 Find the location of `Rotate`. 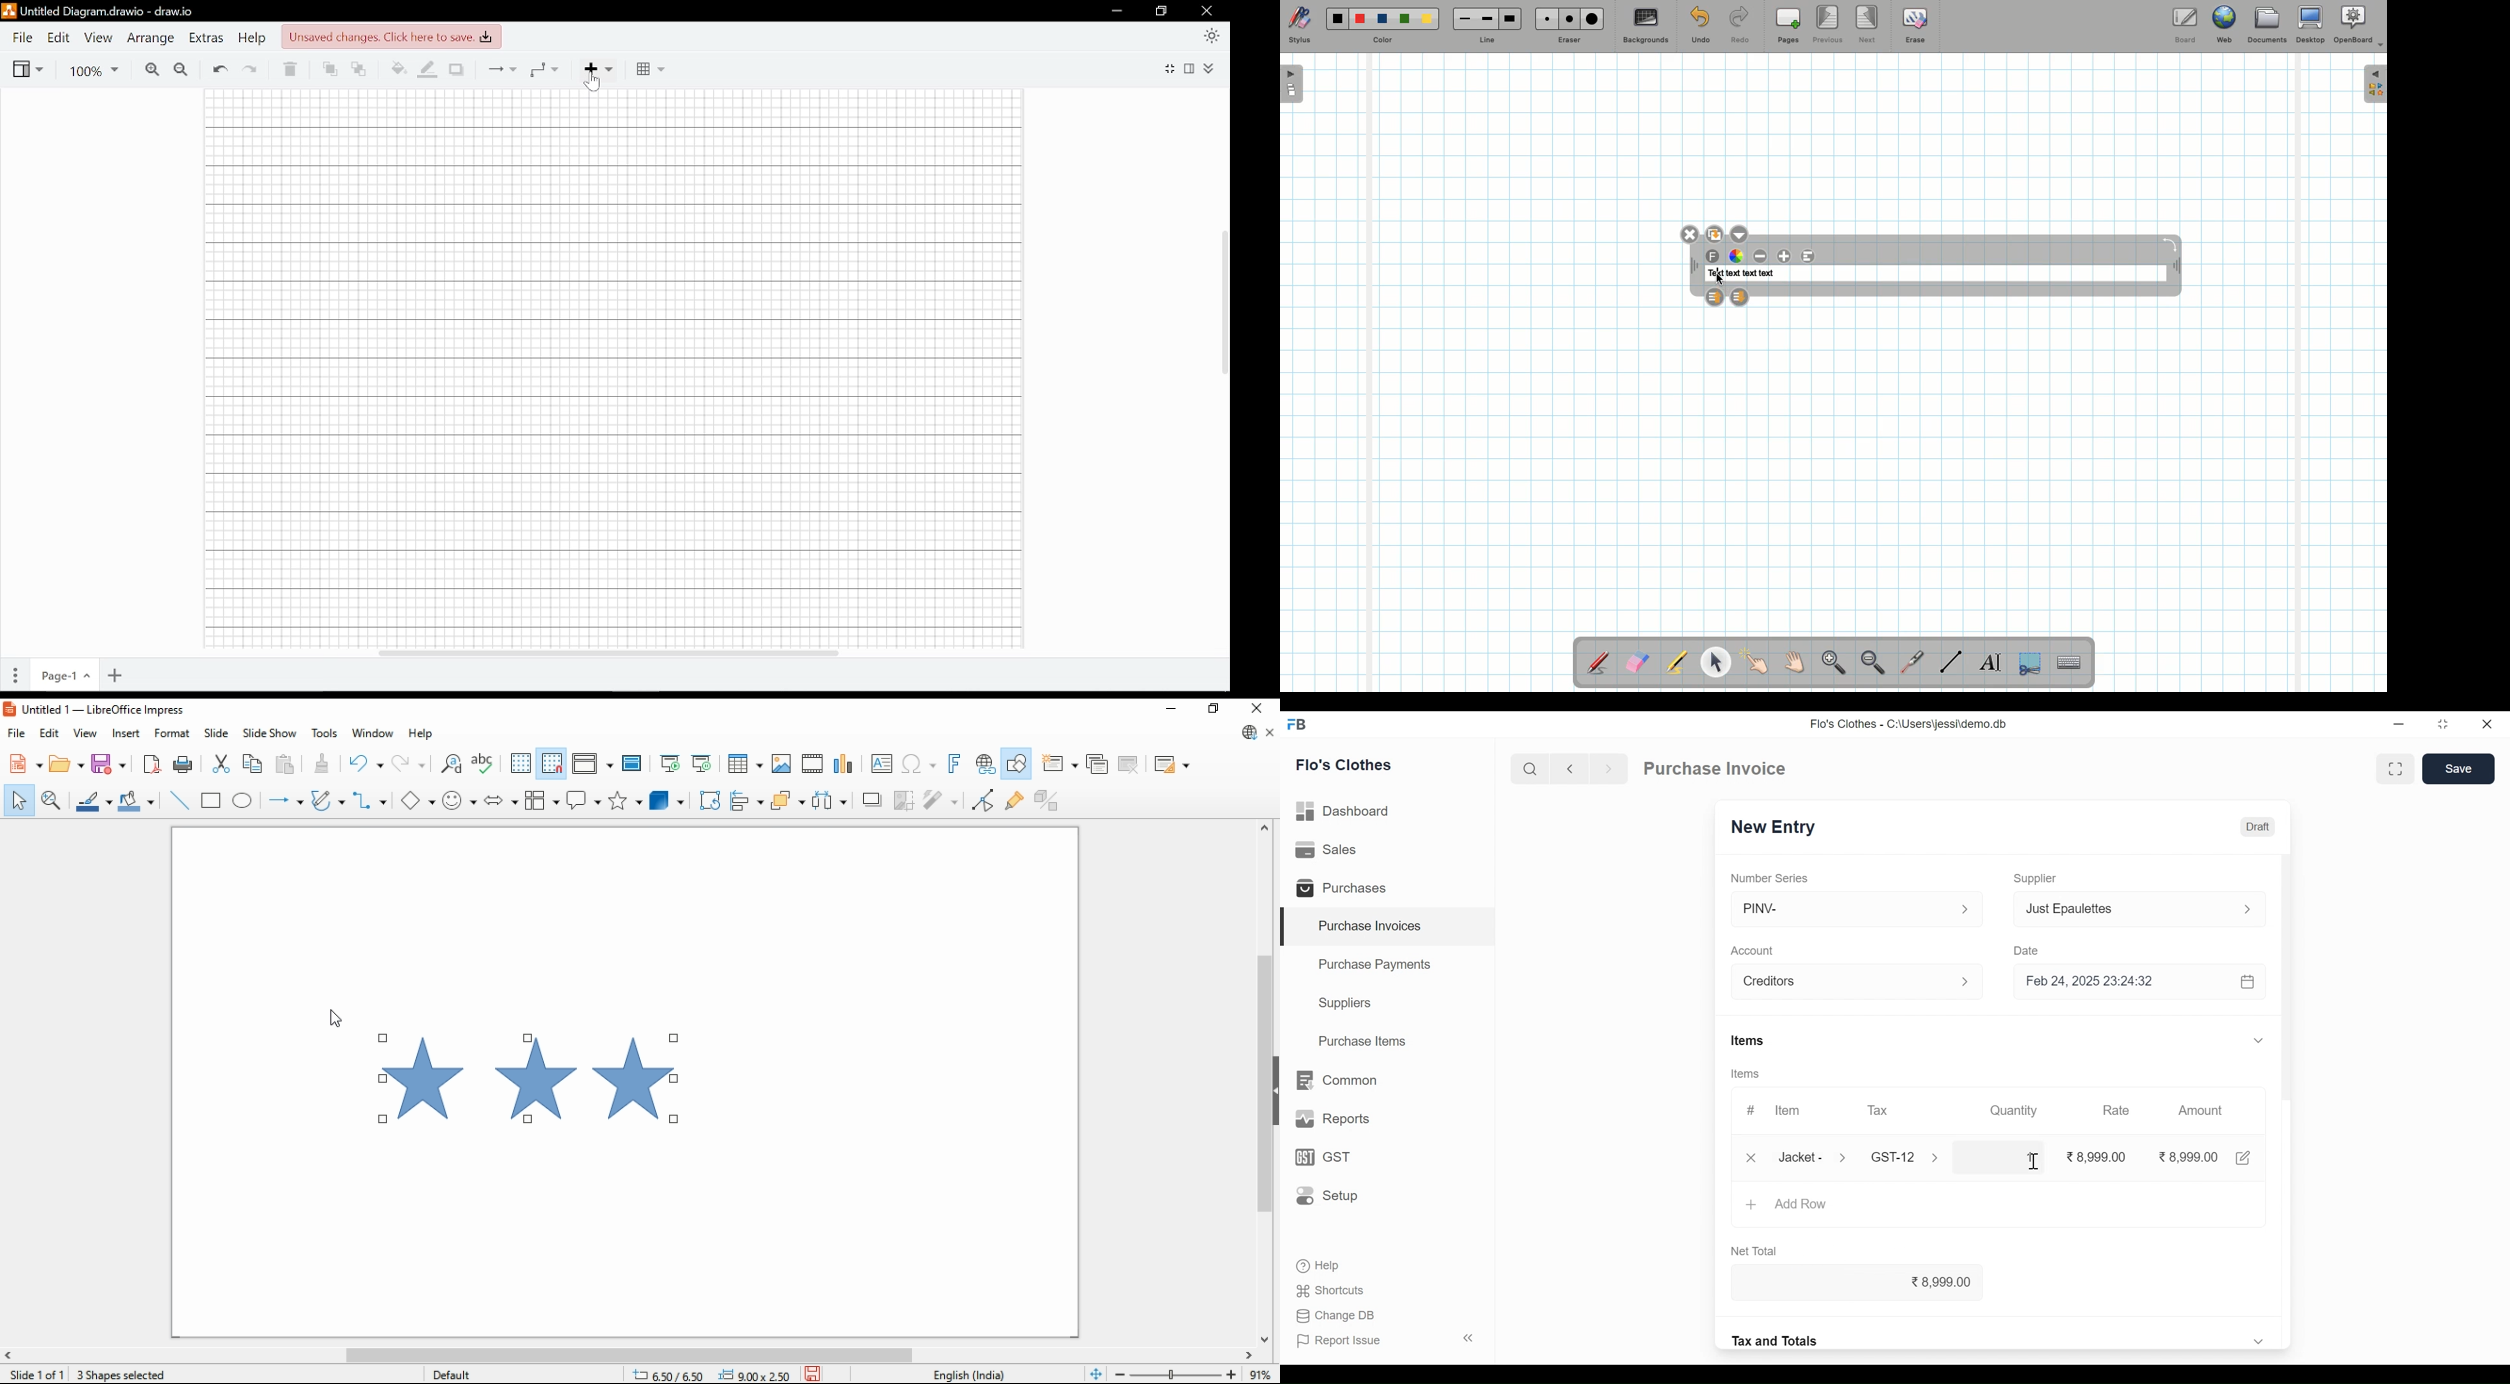

Rotate is located at coordinates (2170, 244).